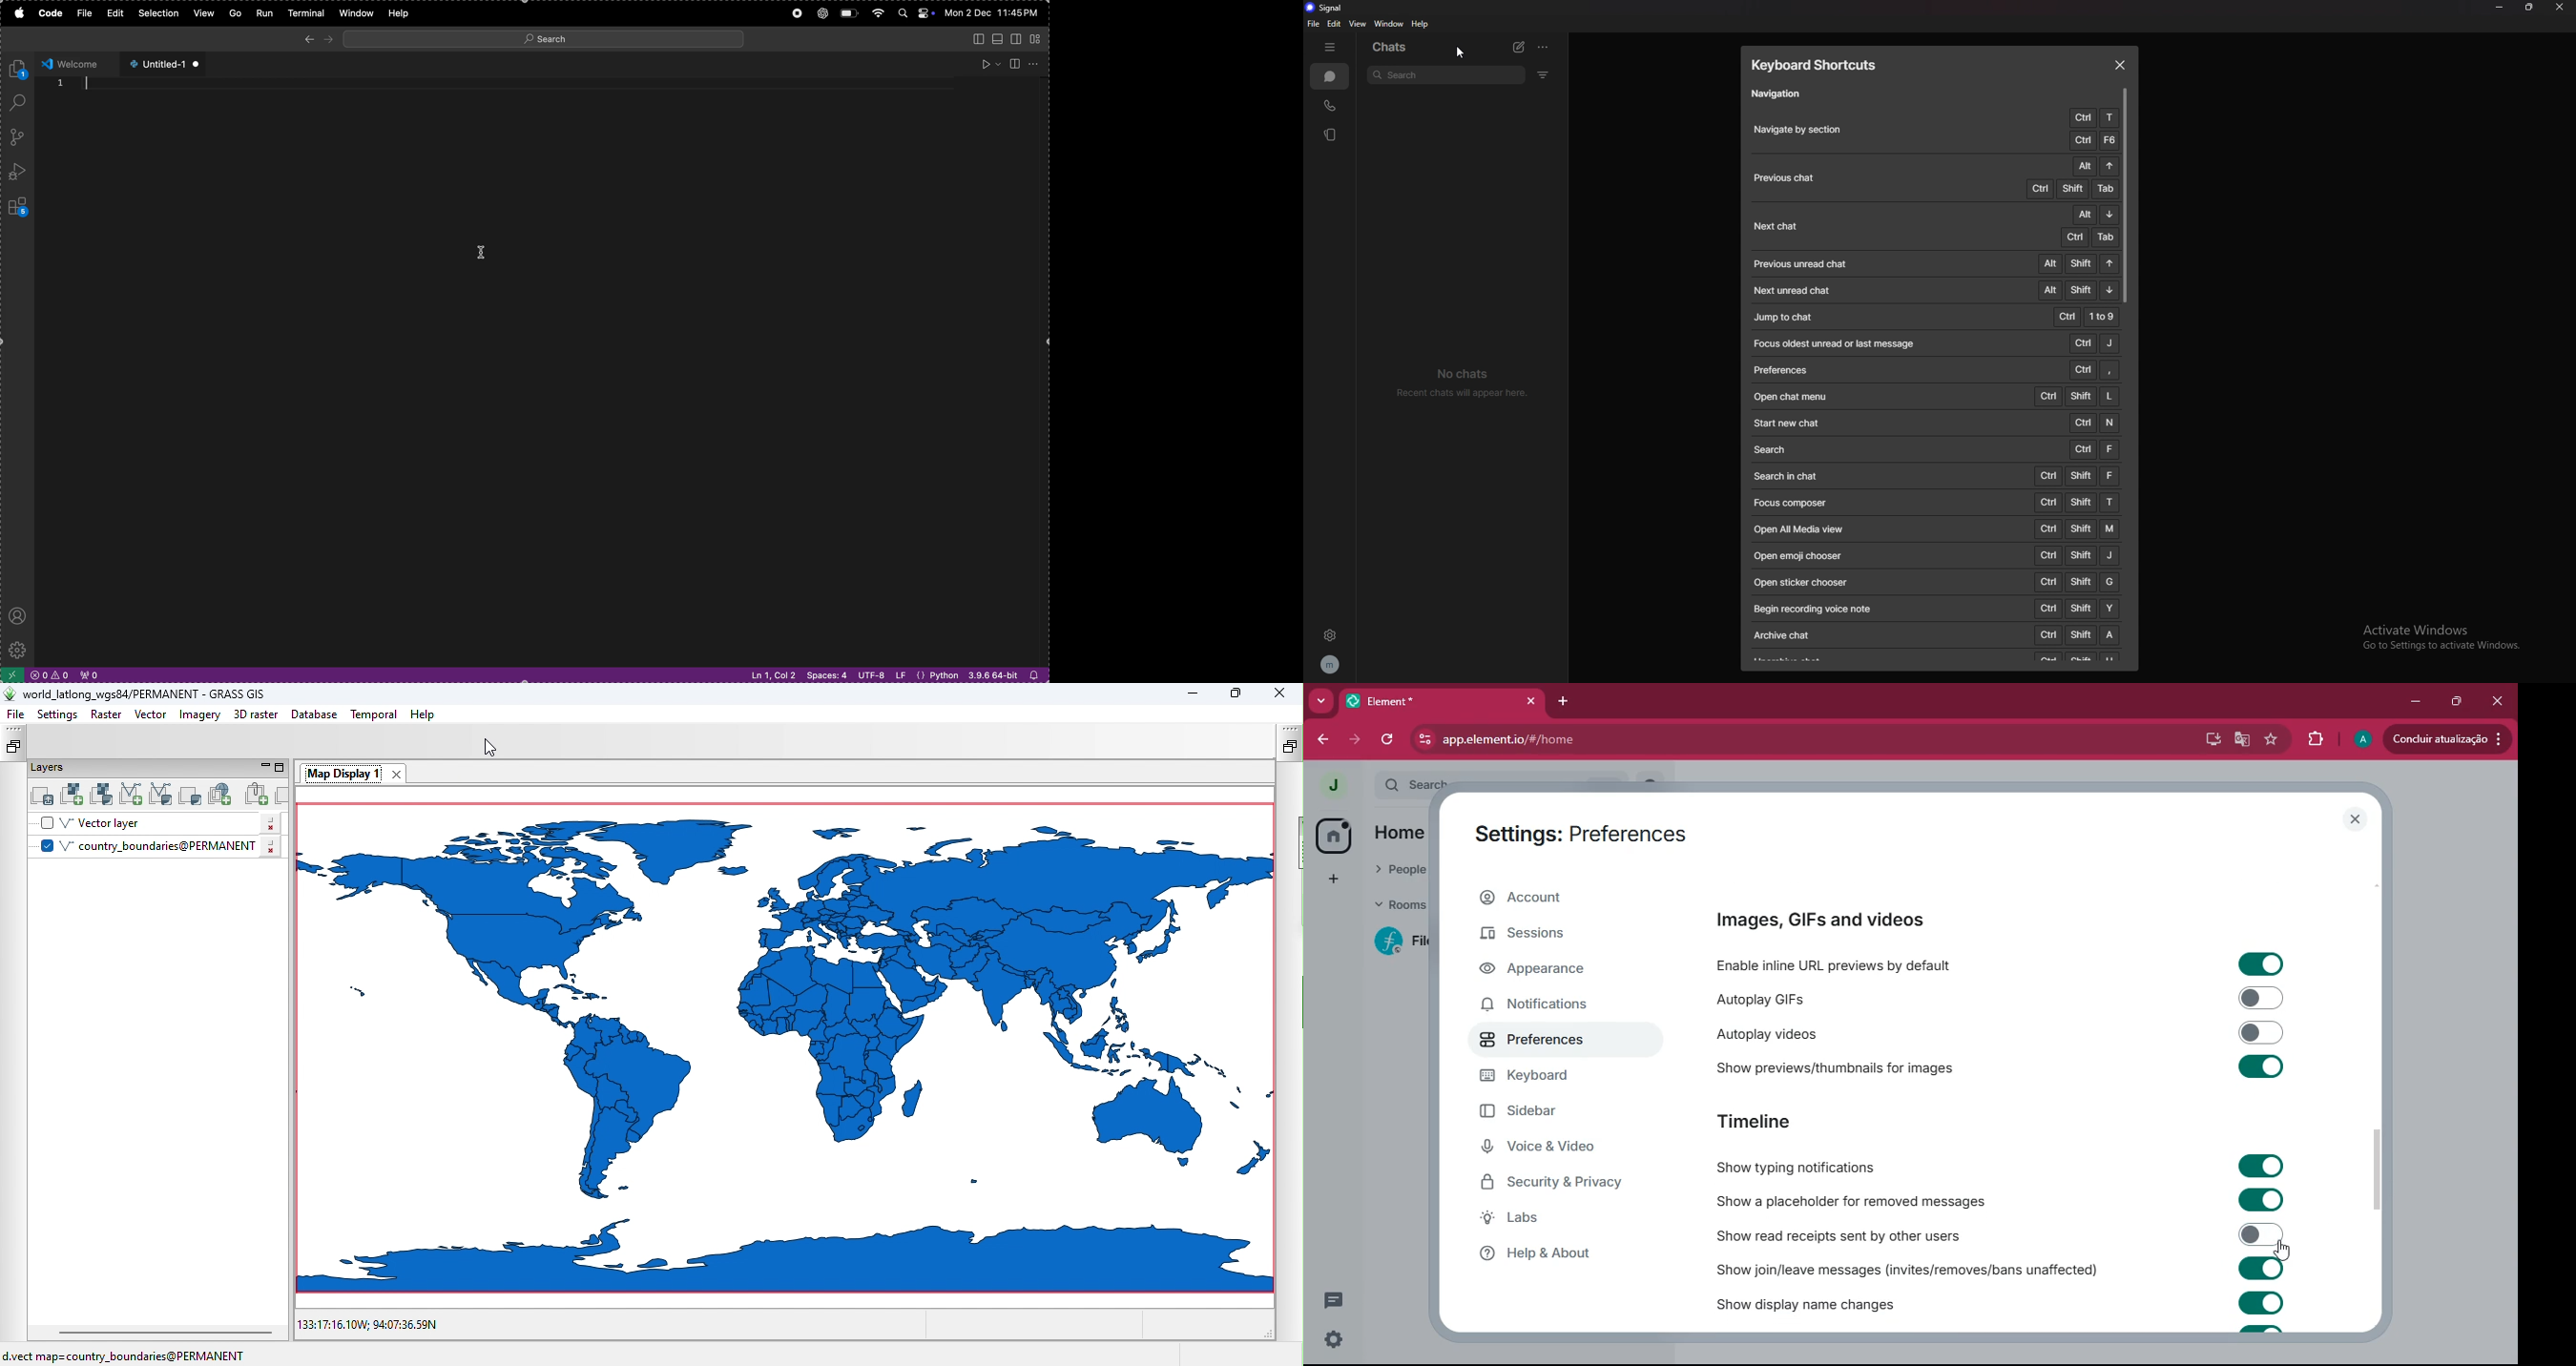 This screenshot has width=2576, height=1372. Describe the element at coordinates (1332, 836) in the screenshot. I see `home` at that location.